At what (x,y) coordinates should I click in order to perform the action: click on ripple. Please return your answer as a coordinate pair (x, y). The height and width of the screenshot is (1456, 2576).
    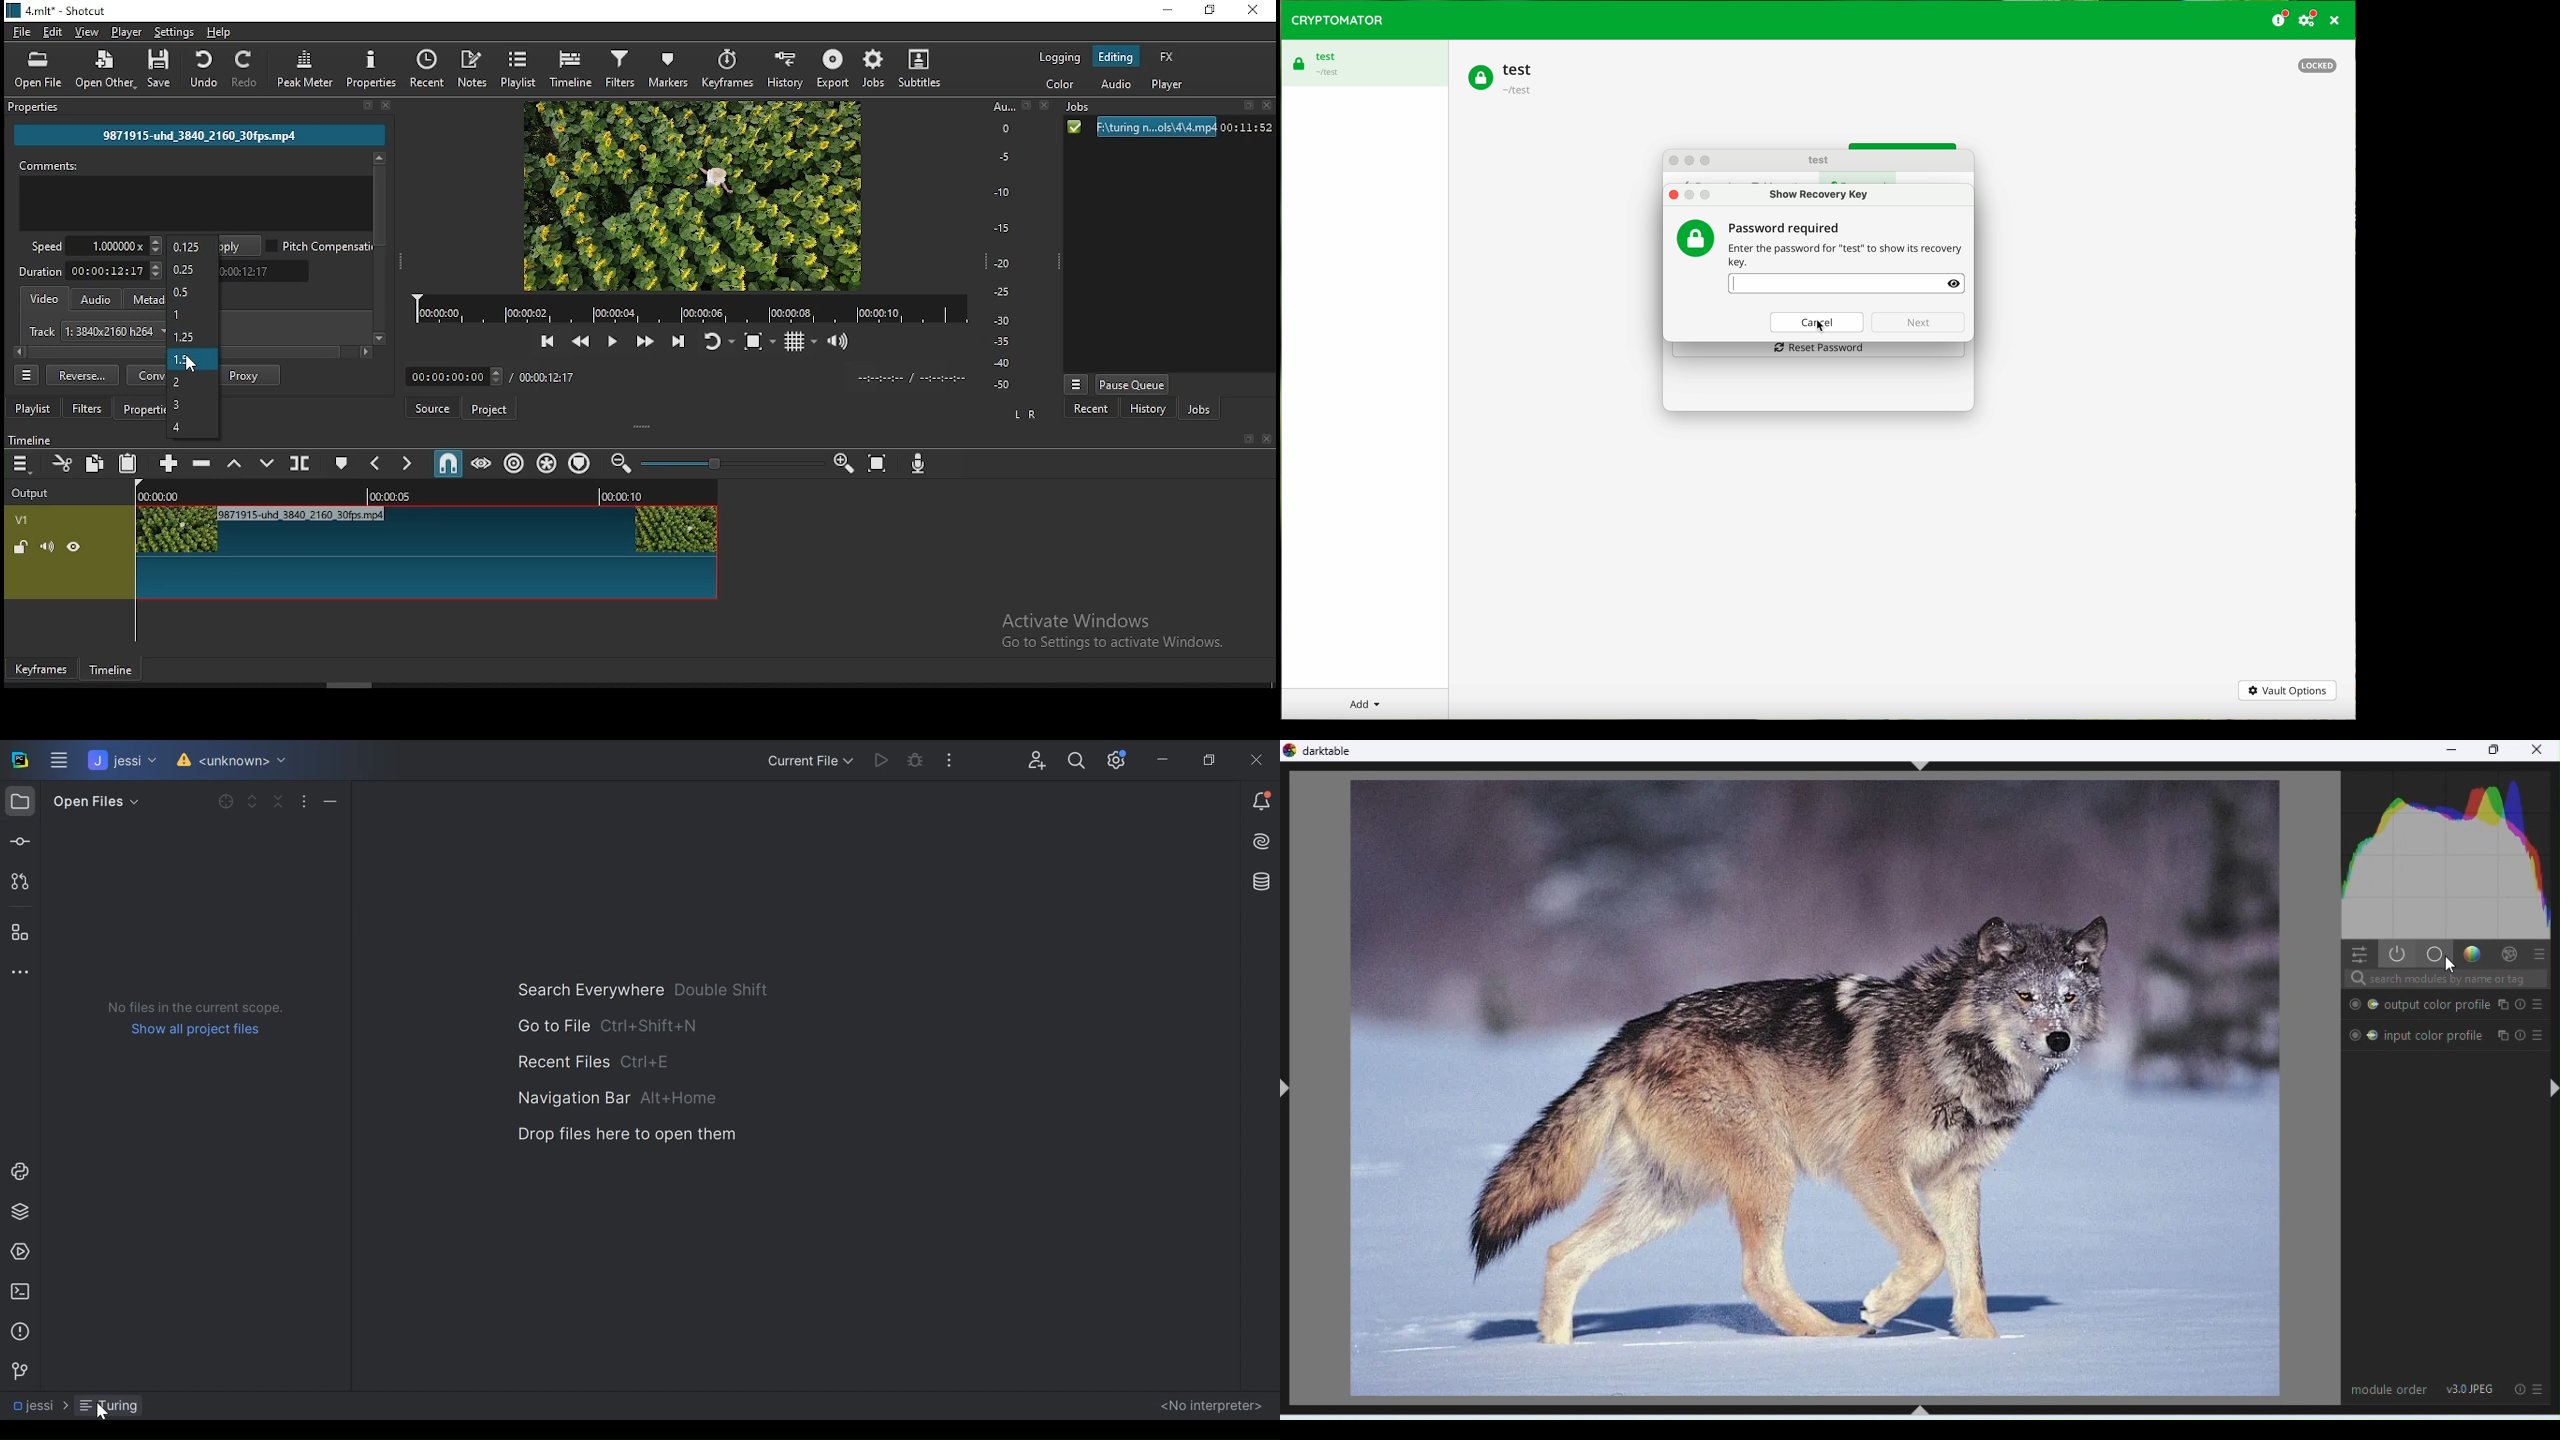
    Looking at the image, I should click on (515, 465).